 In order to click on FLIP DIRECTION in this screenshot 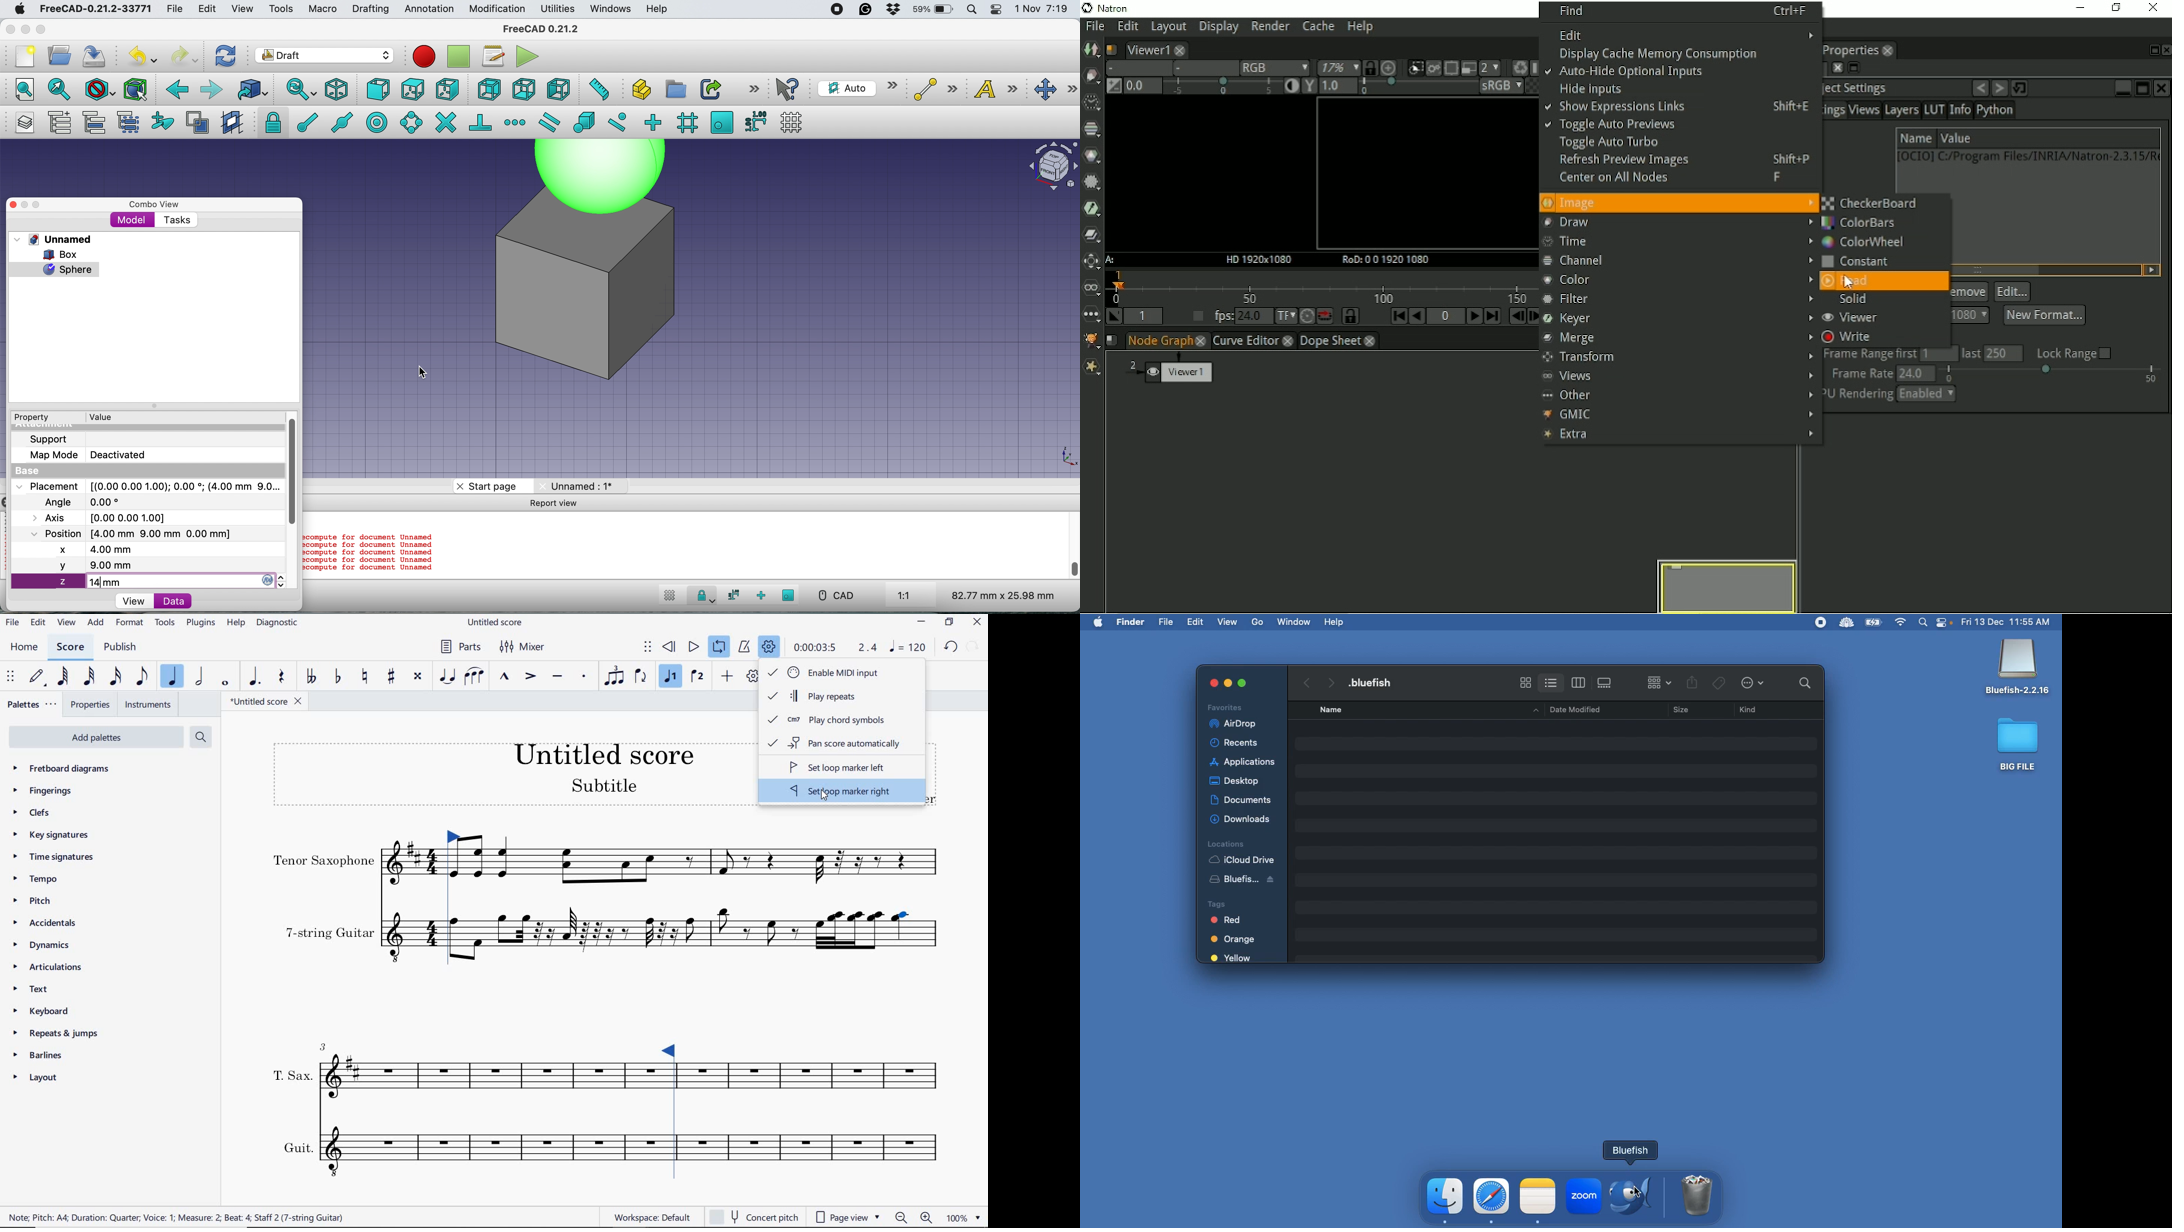, I will do `click(641, 677)`.